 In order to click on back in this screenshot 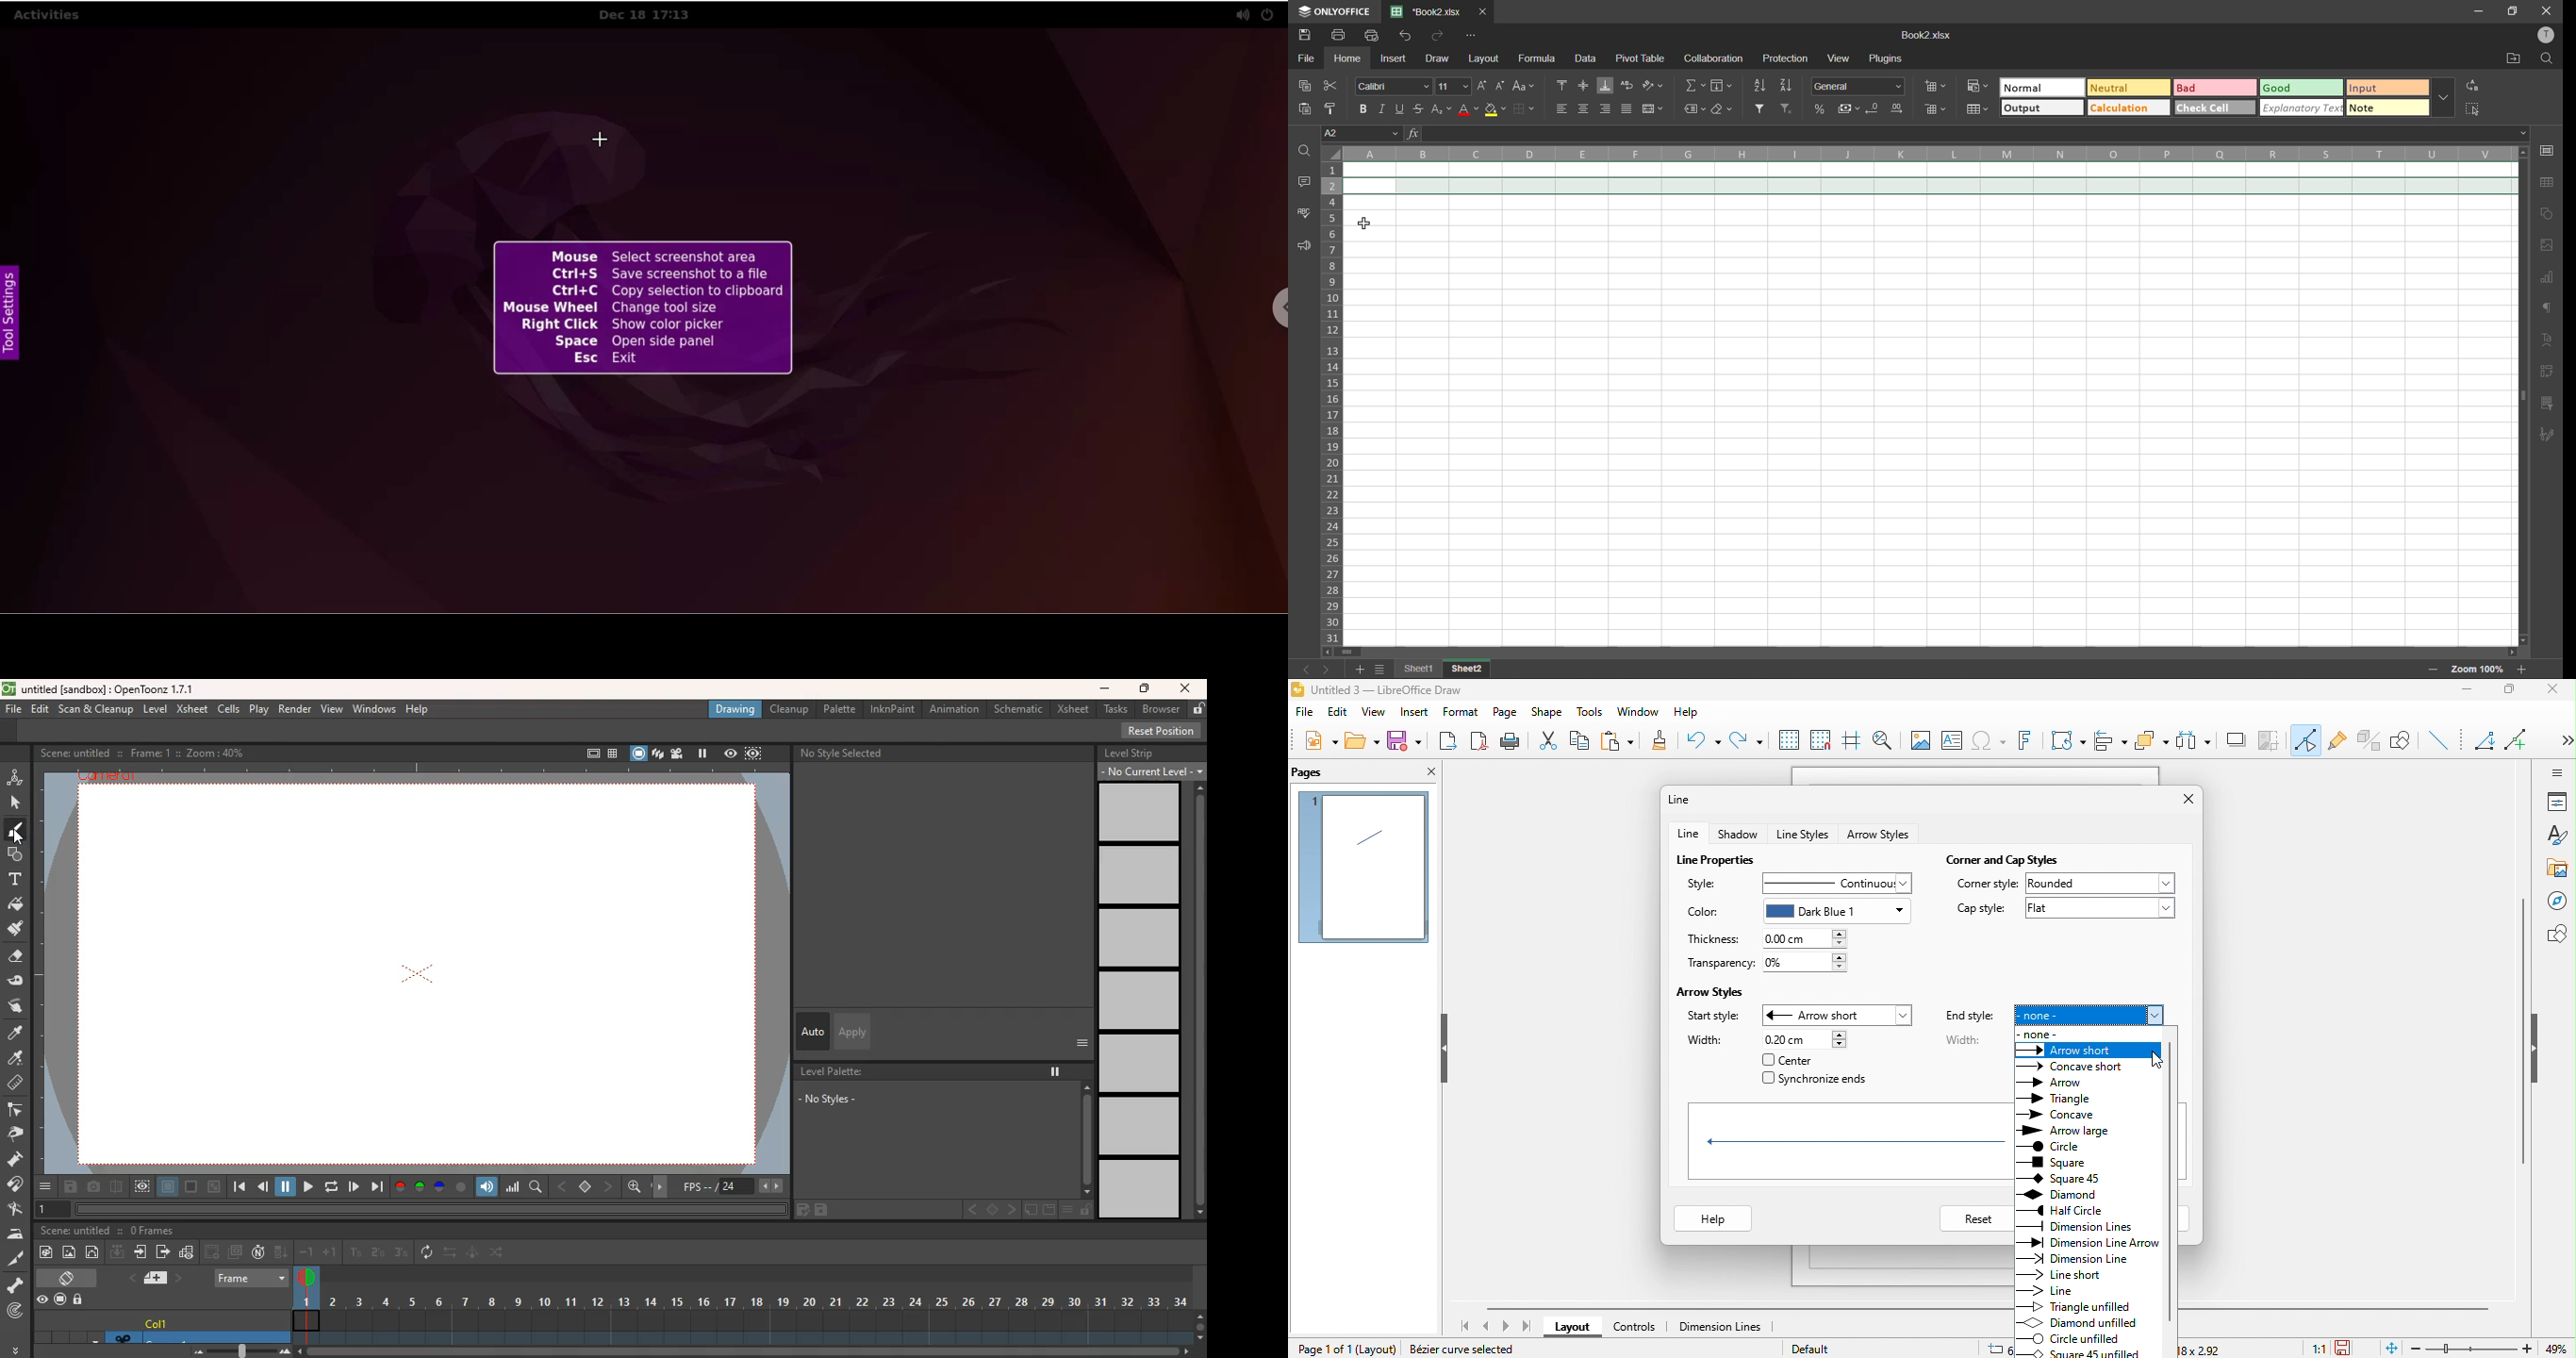, I will do `click(213, 1251)`.